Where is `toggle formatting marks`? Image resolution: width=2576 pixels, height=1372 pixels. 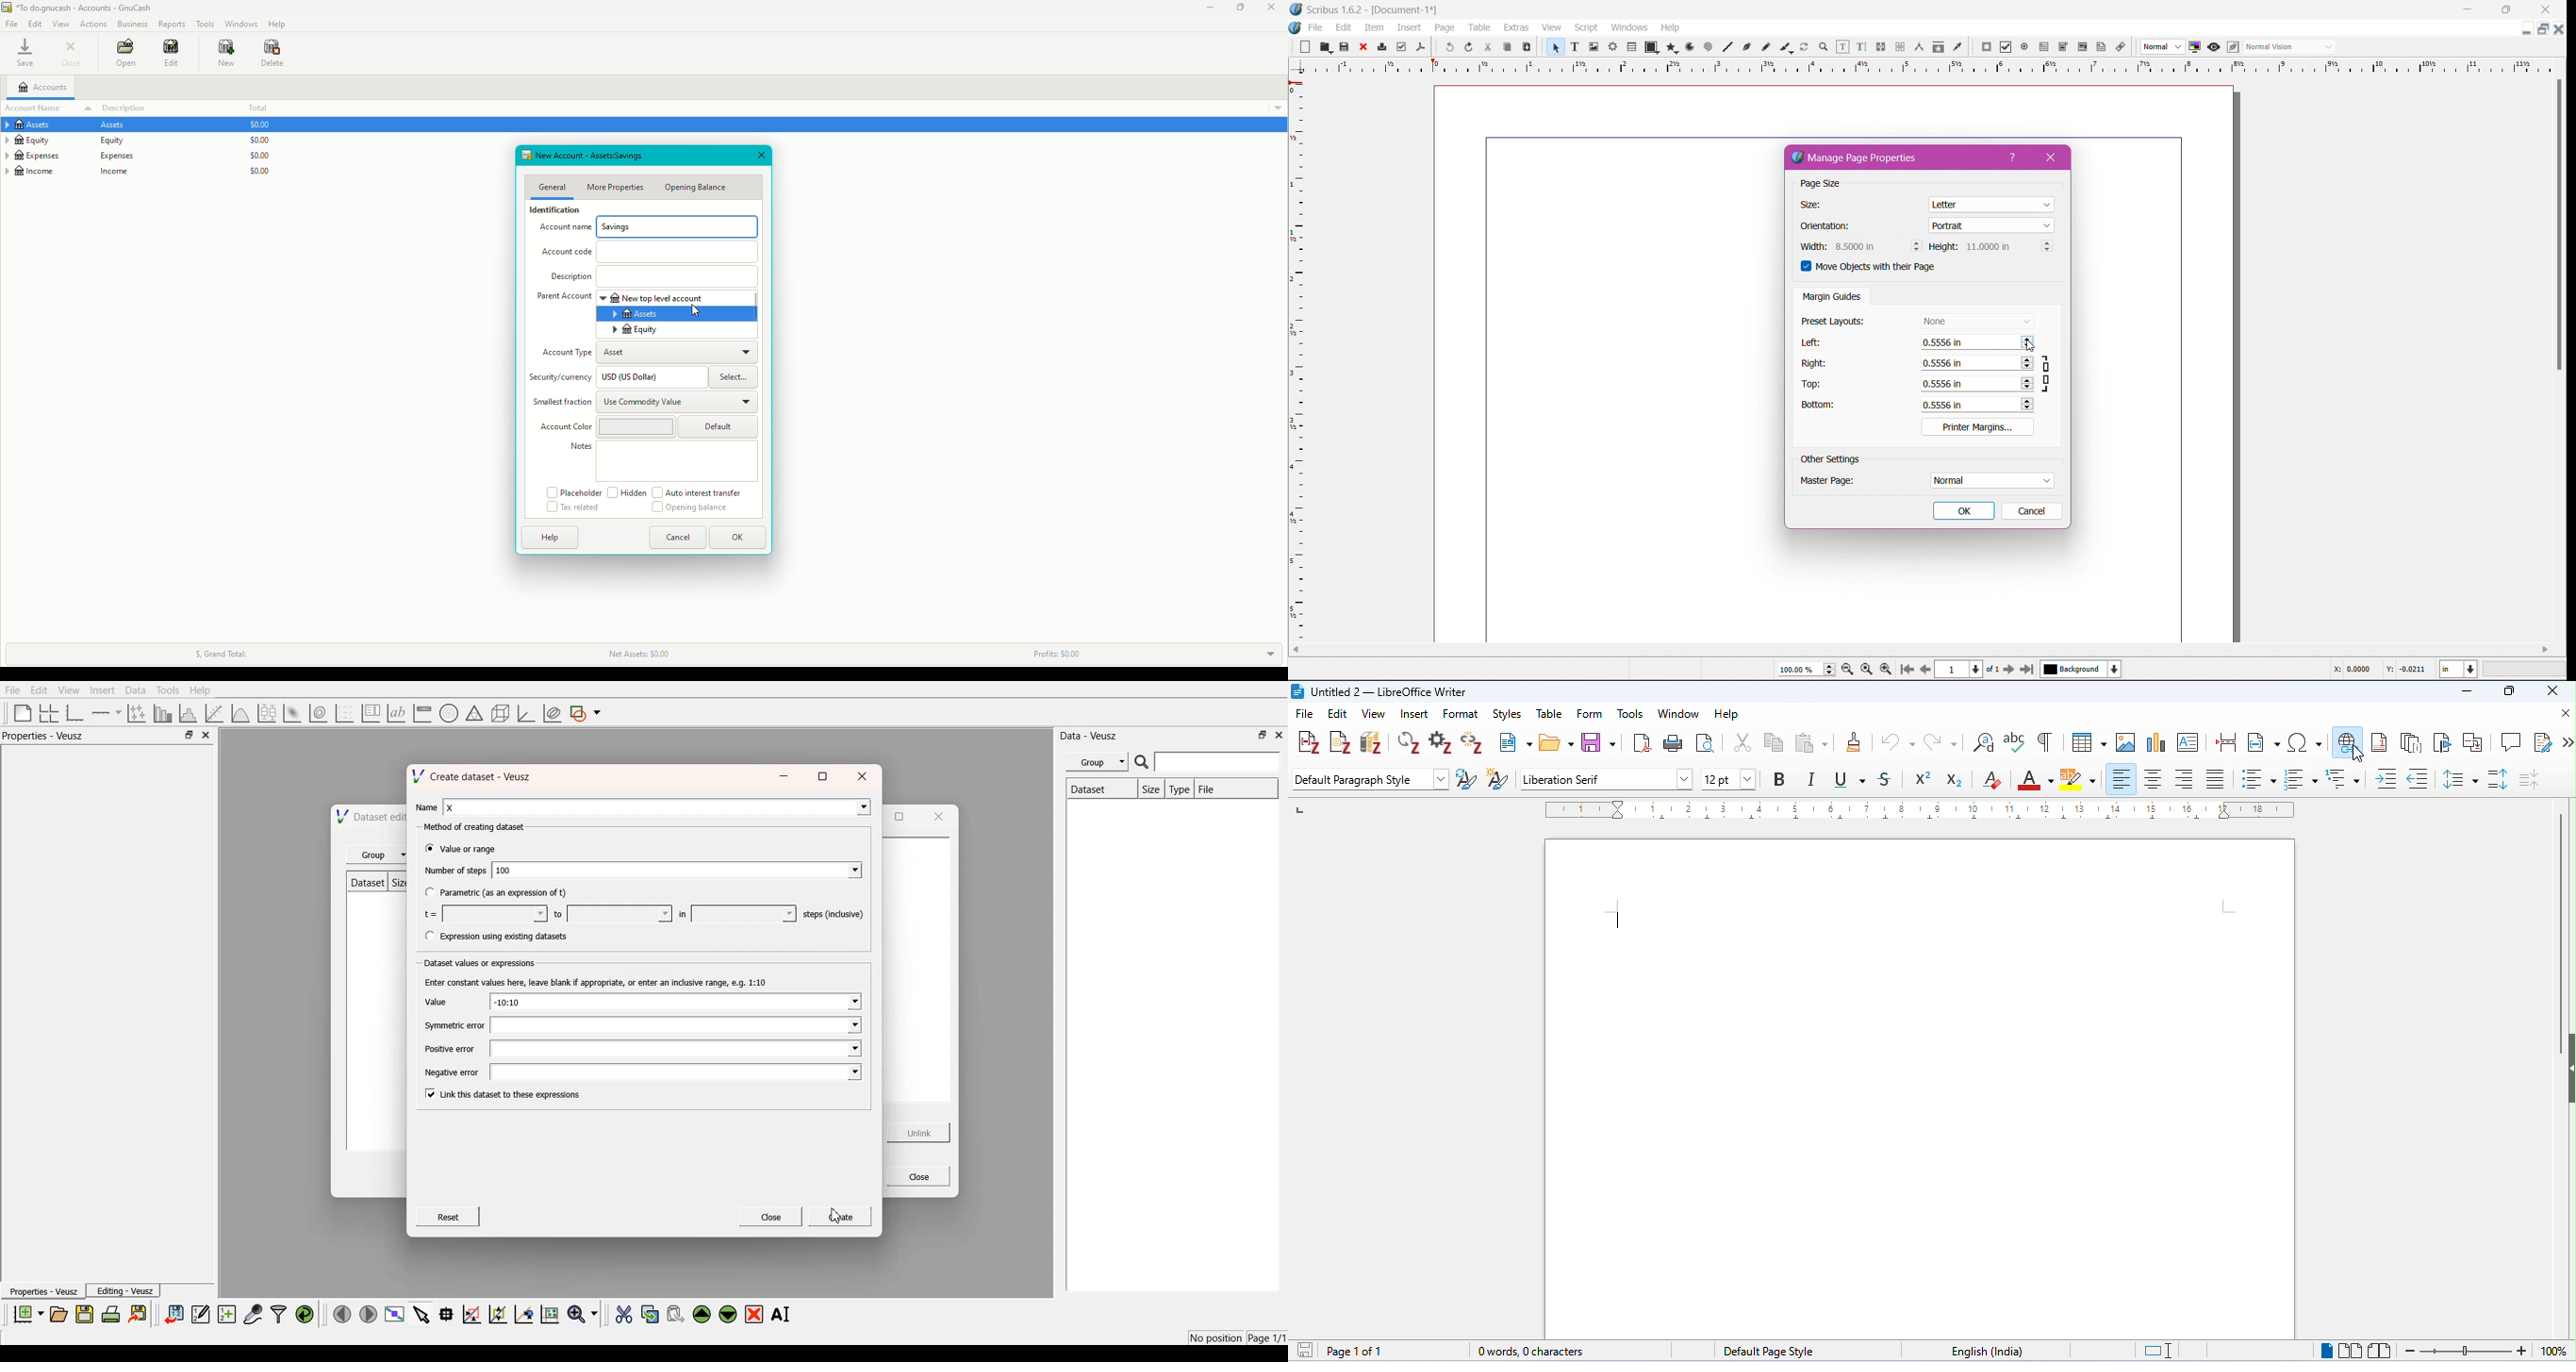
toggle formatting marks is located at coordinates (2045, 741).